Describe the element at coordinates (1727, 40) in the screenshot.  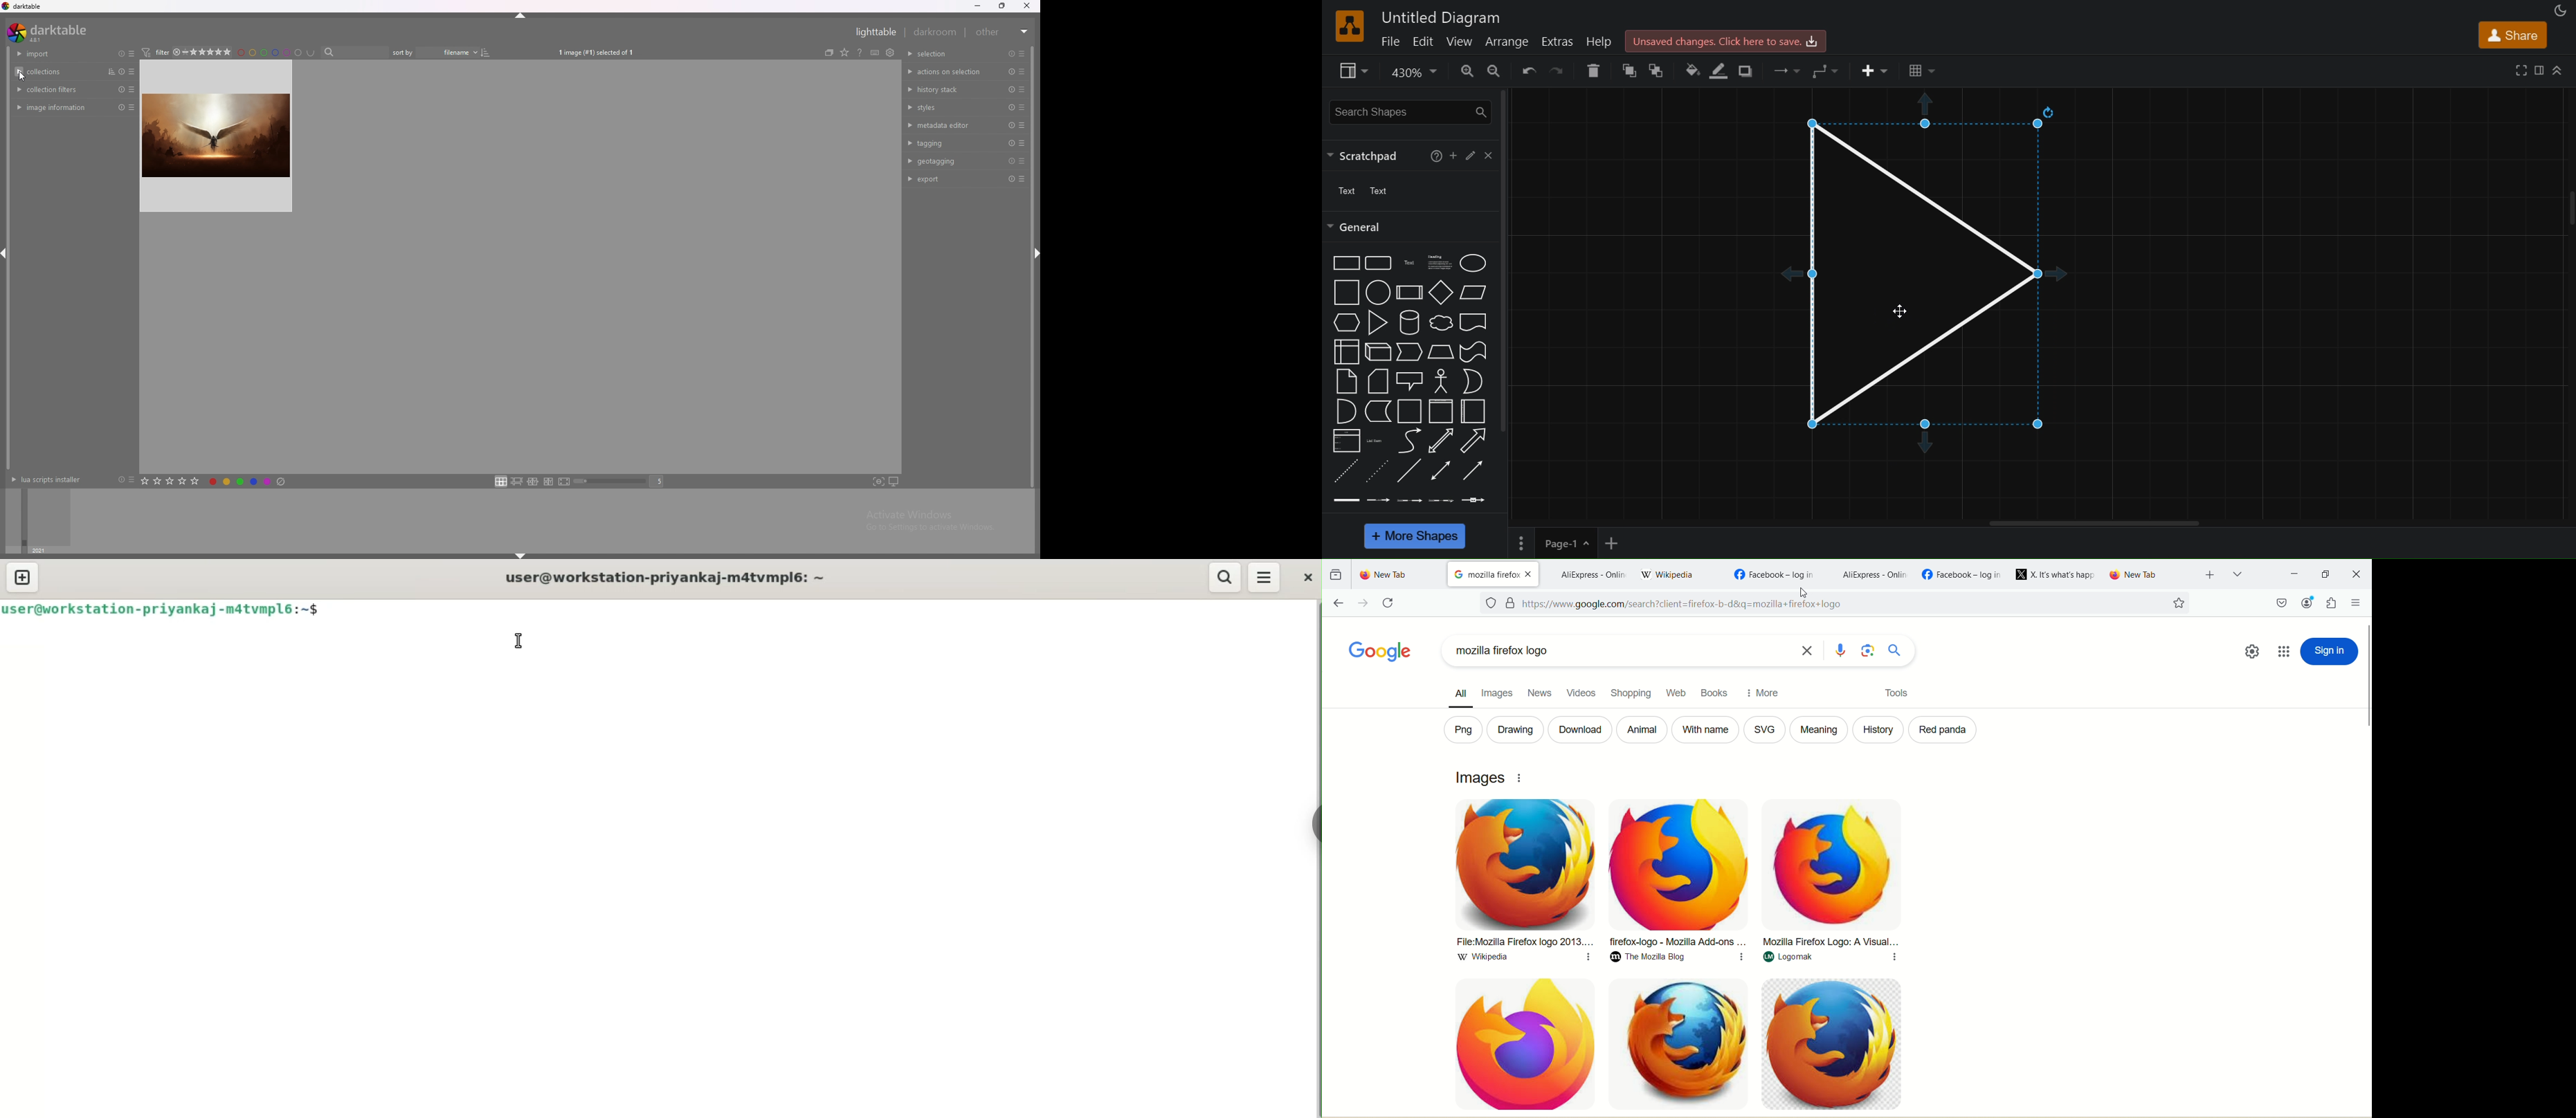
I see `Unsaved changes. click here to save.` at that location.